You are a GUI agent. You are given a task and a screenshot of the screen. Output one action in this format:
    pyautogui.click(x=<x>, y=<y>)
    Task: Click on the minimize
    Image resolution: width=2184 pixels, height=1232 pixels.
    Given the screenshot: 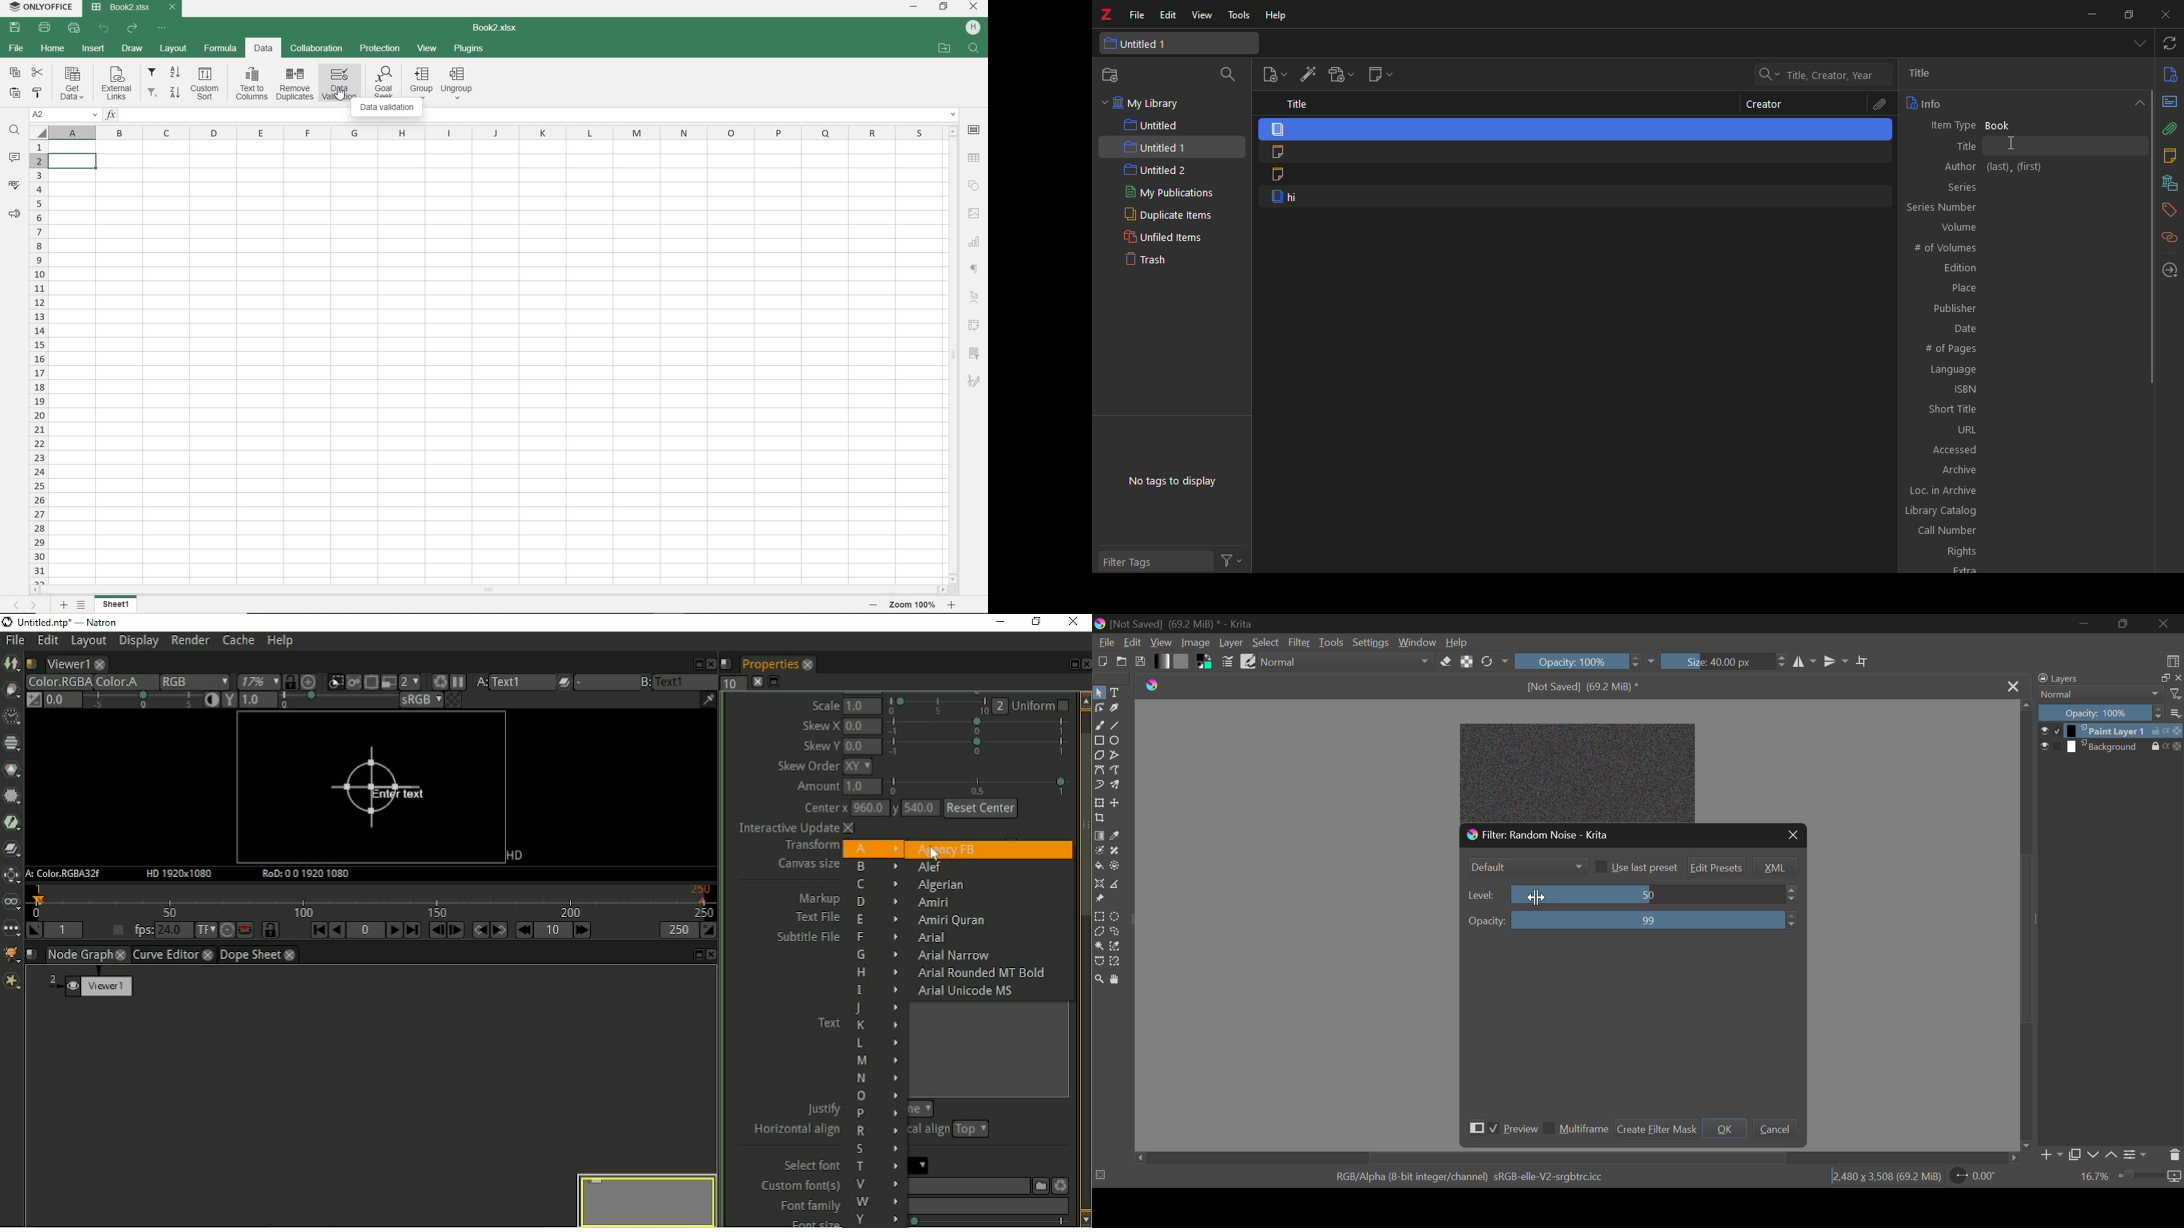 What is the action you would take?
    pyautogui.click(x=2091, y=14)
    